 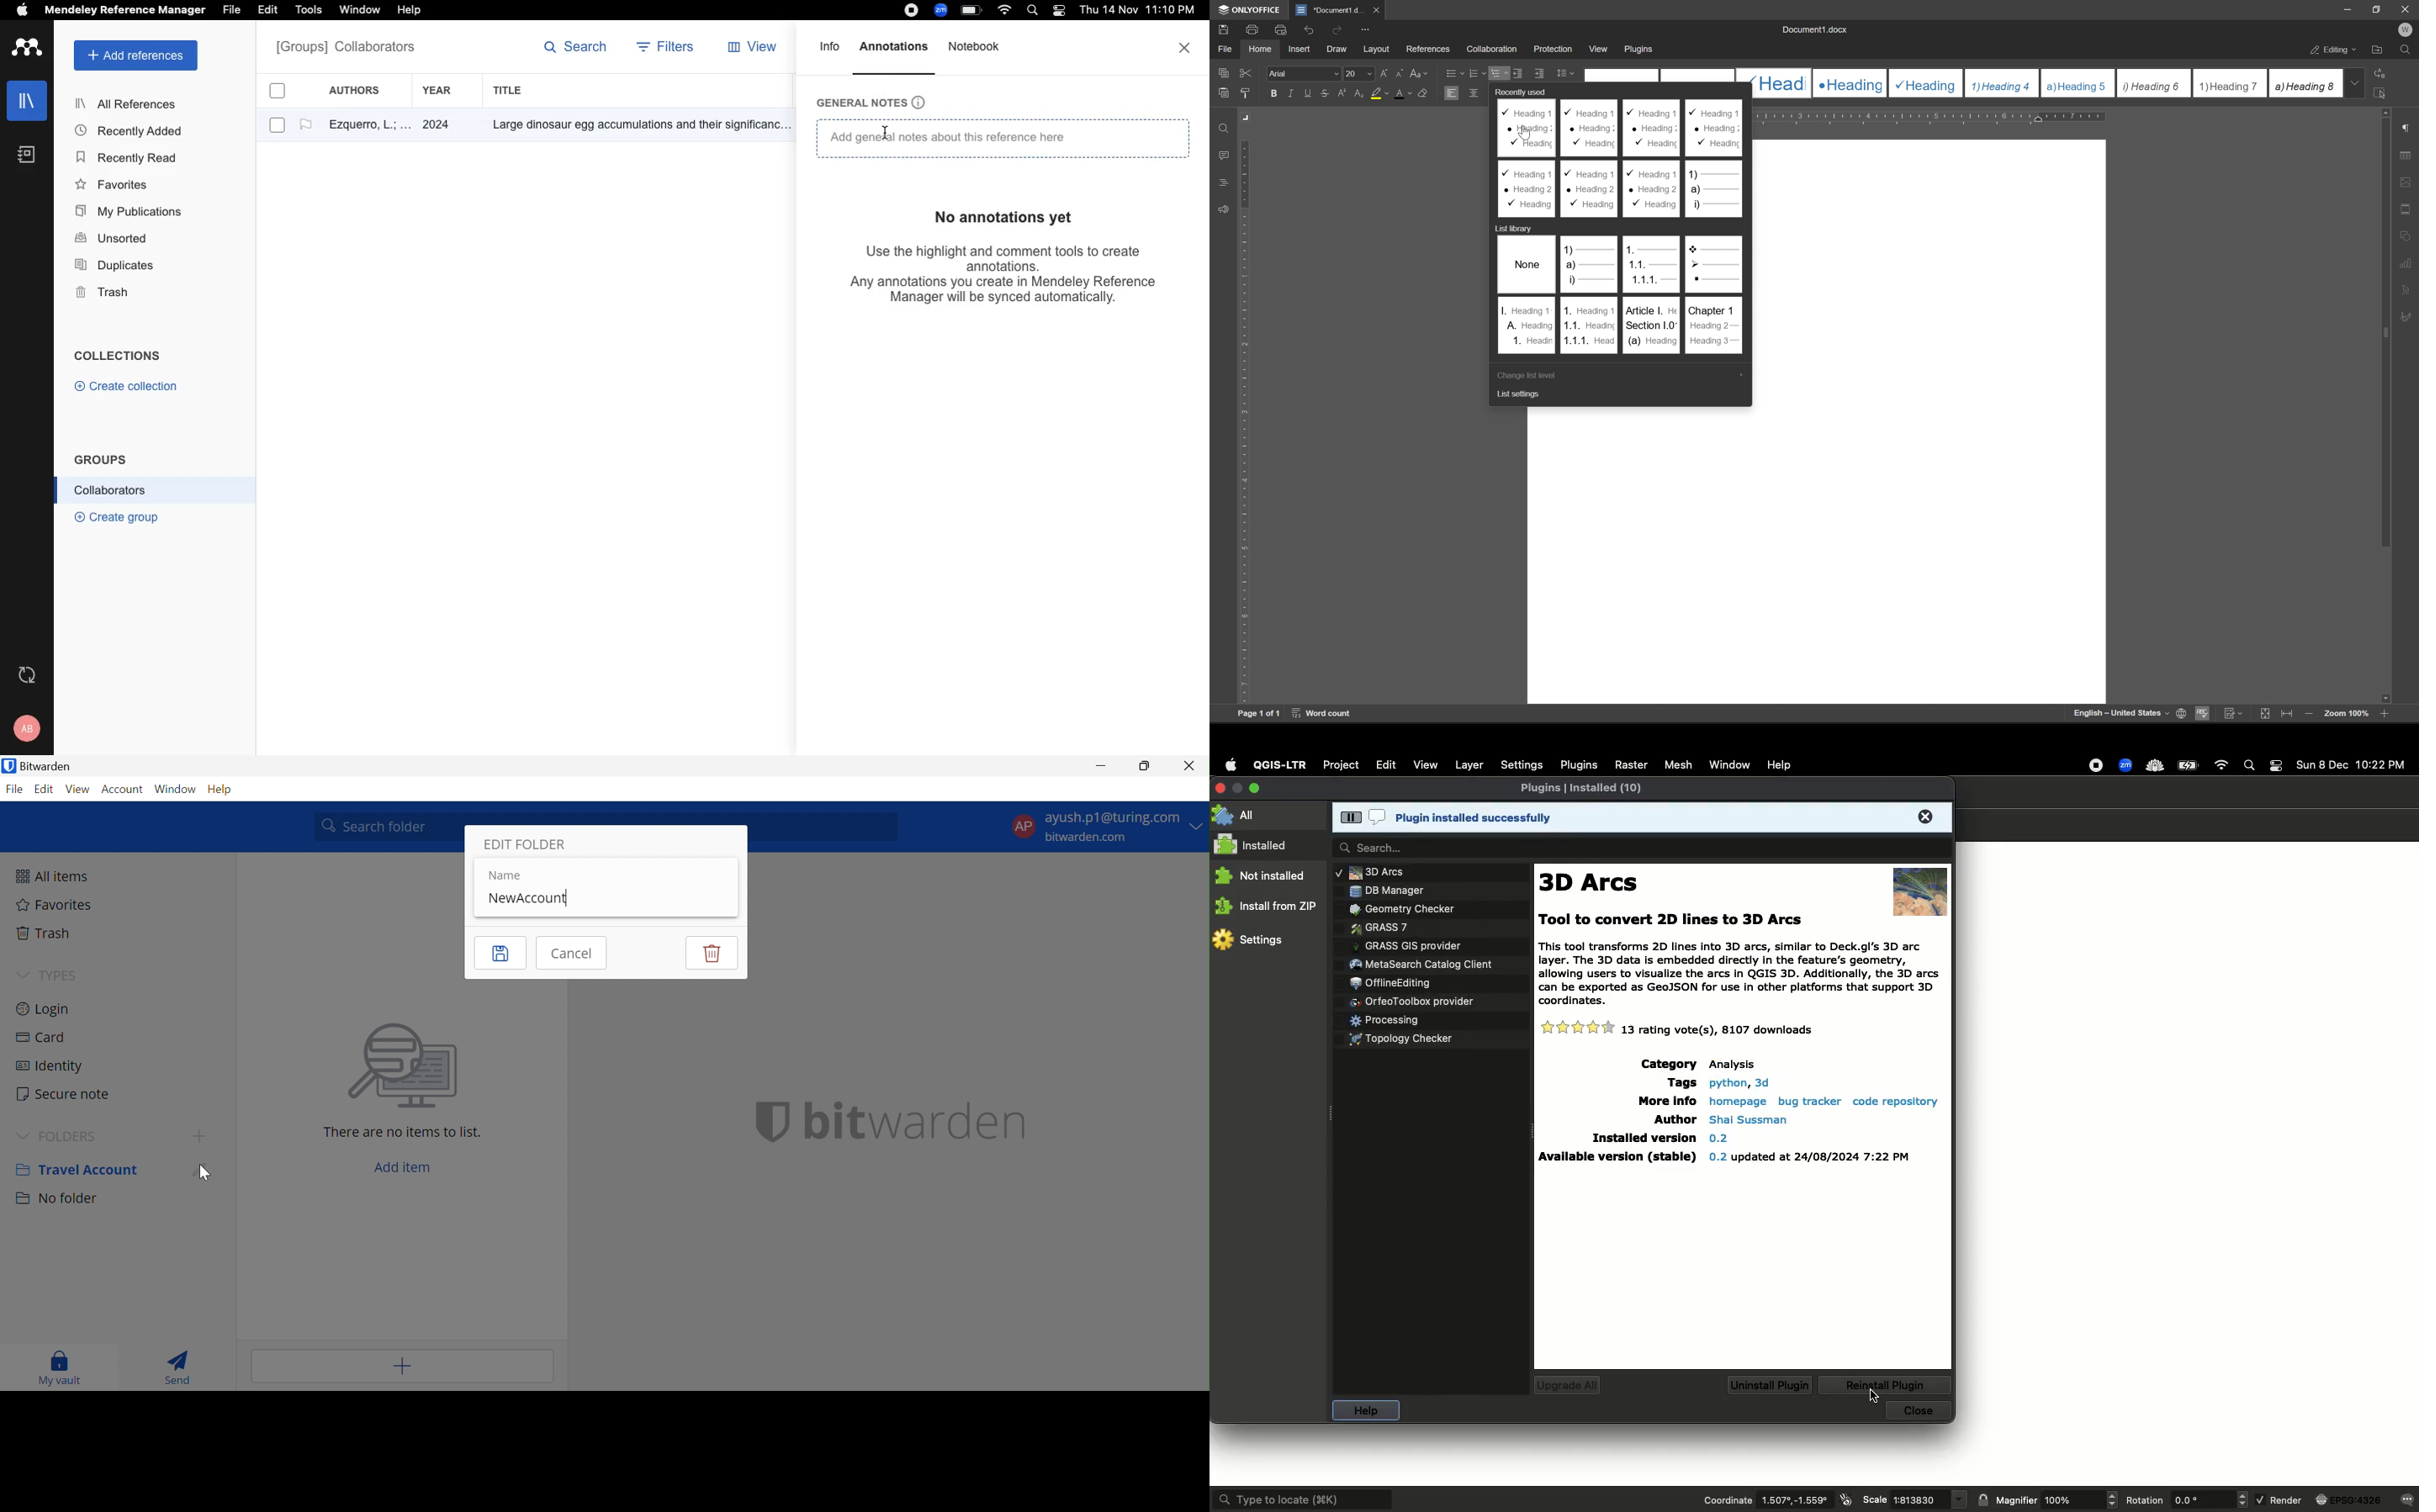 I want to click on Edit, so click(x=205, y=1170).